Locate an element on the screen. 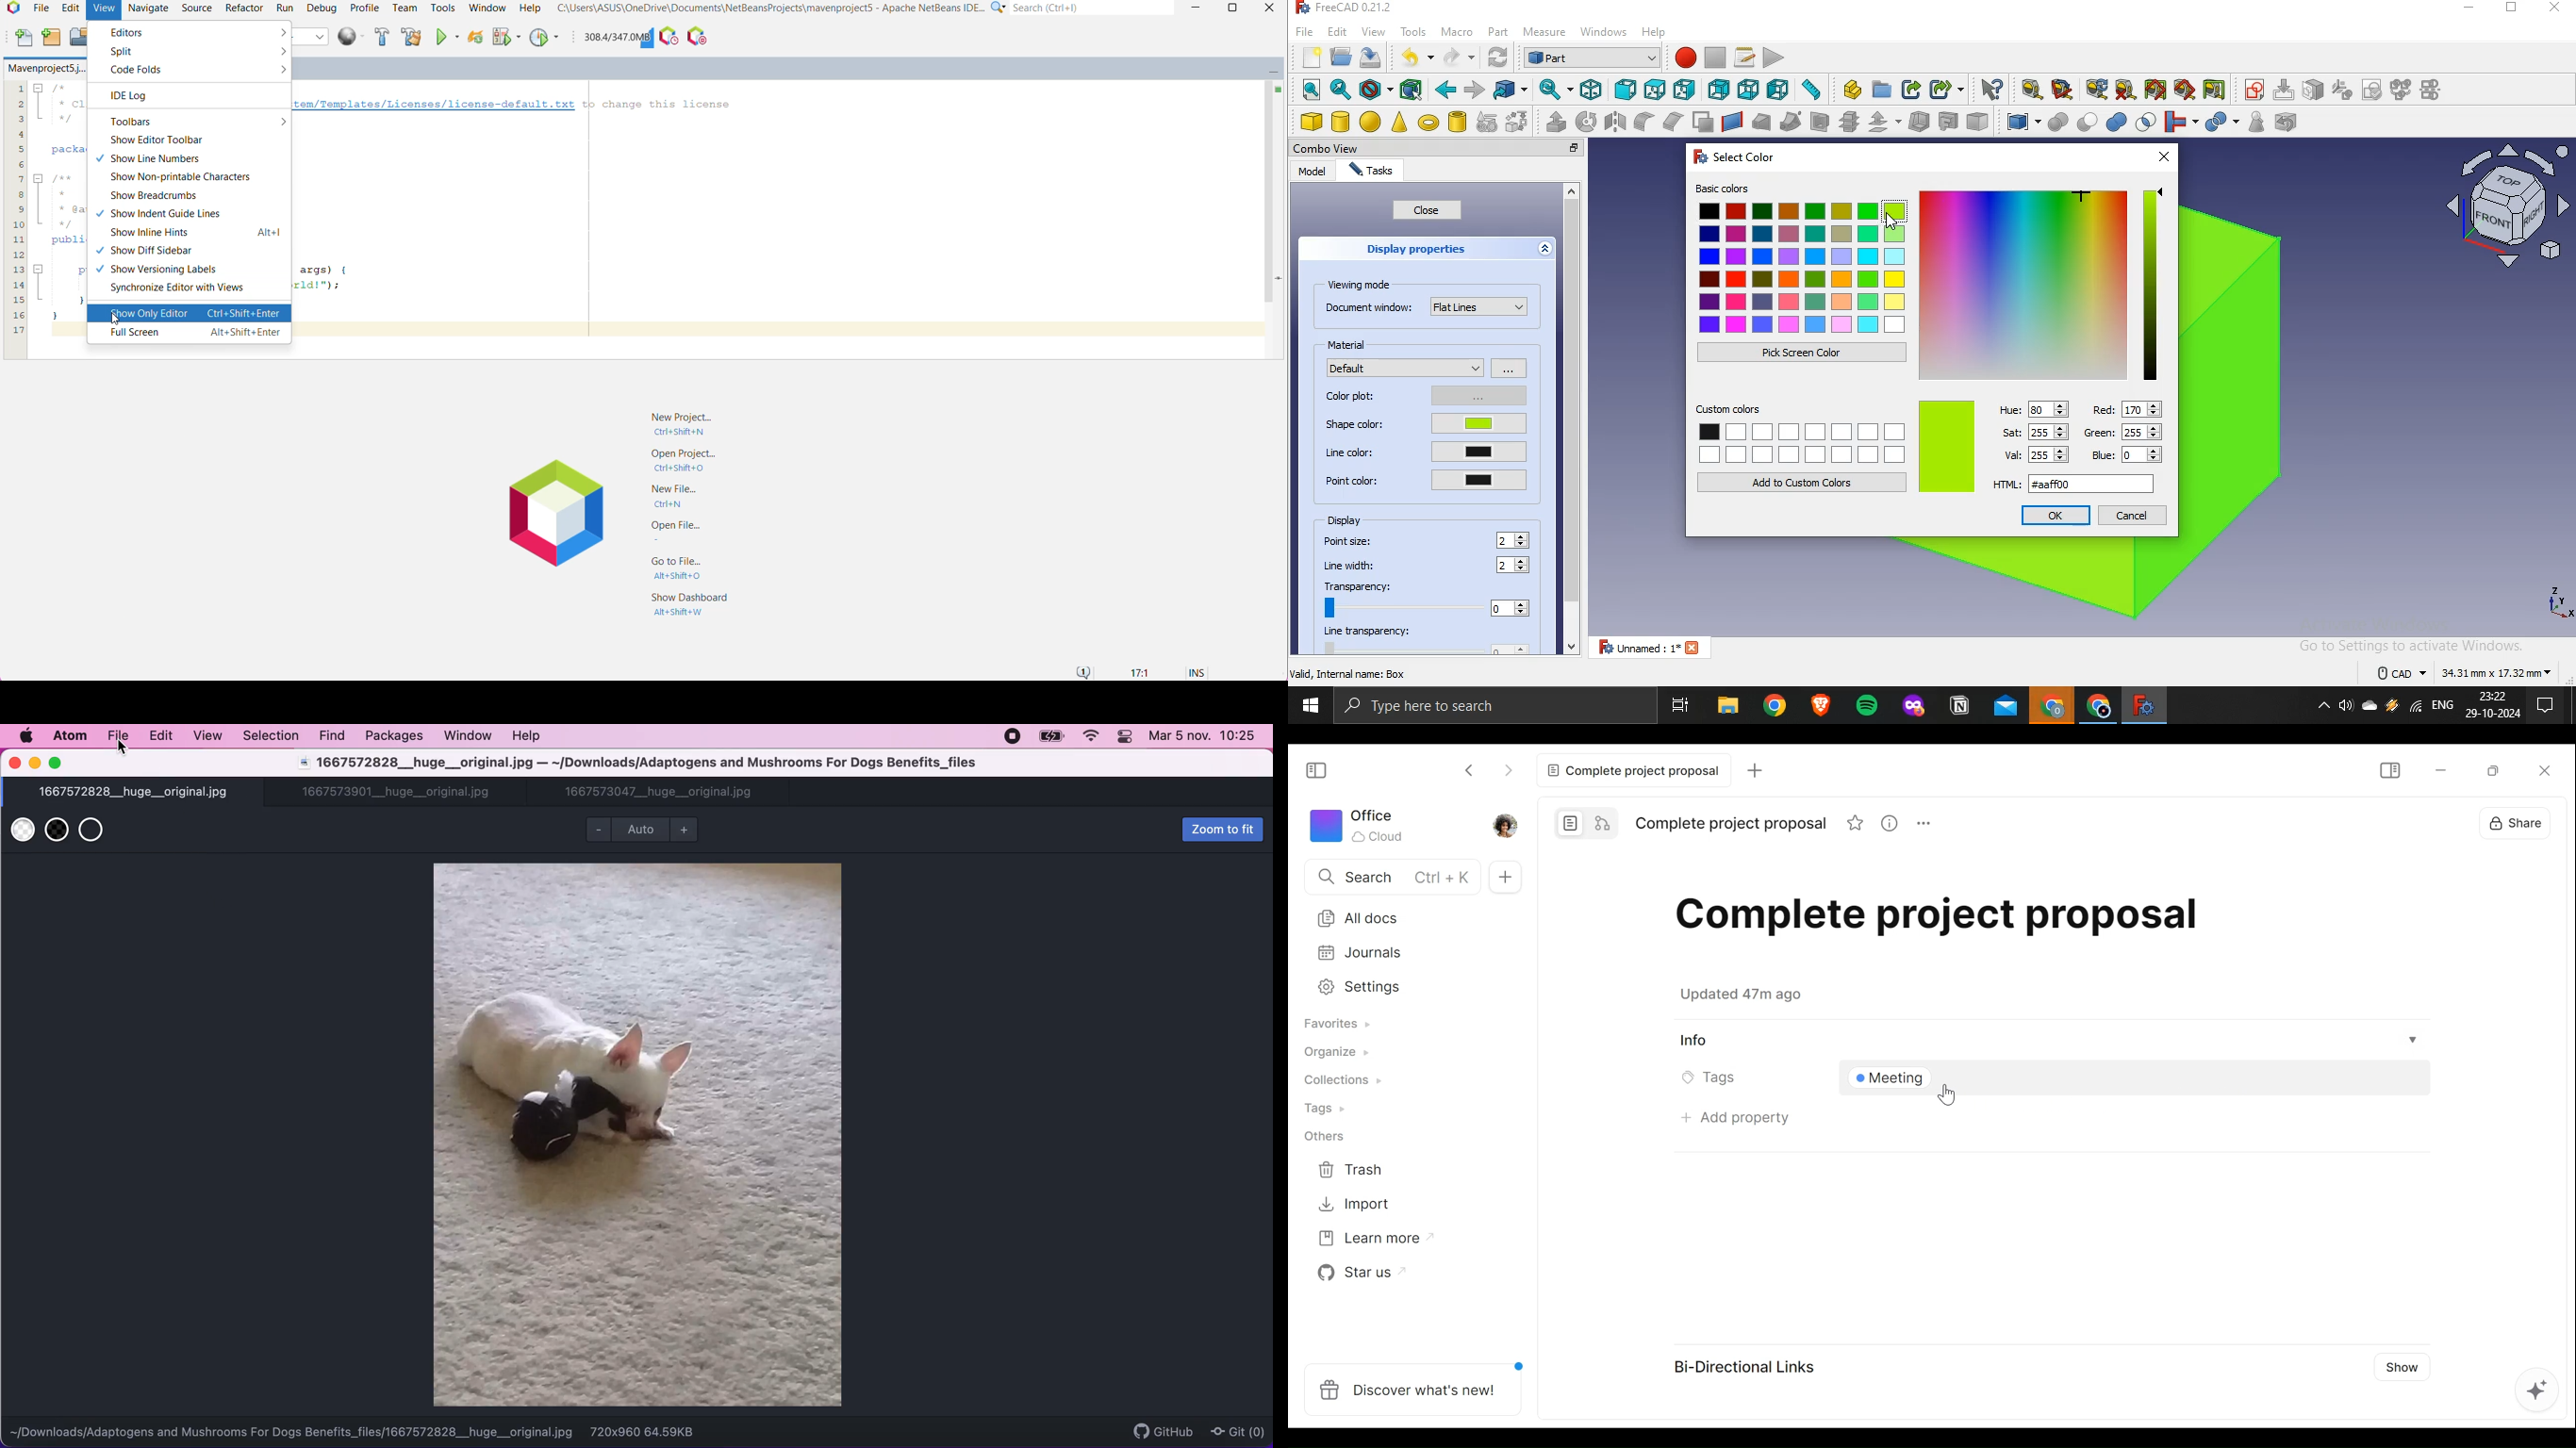 This screenshot has width=2576, height=1456. bottom is located at coordinates (1749, 90).